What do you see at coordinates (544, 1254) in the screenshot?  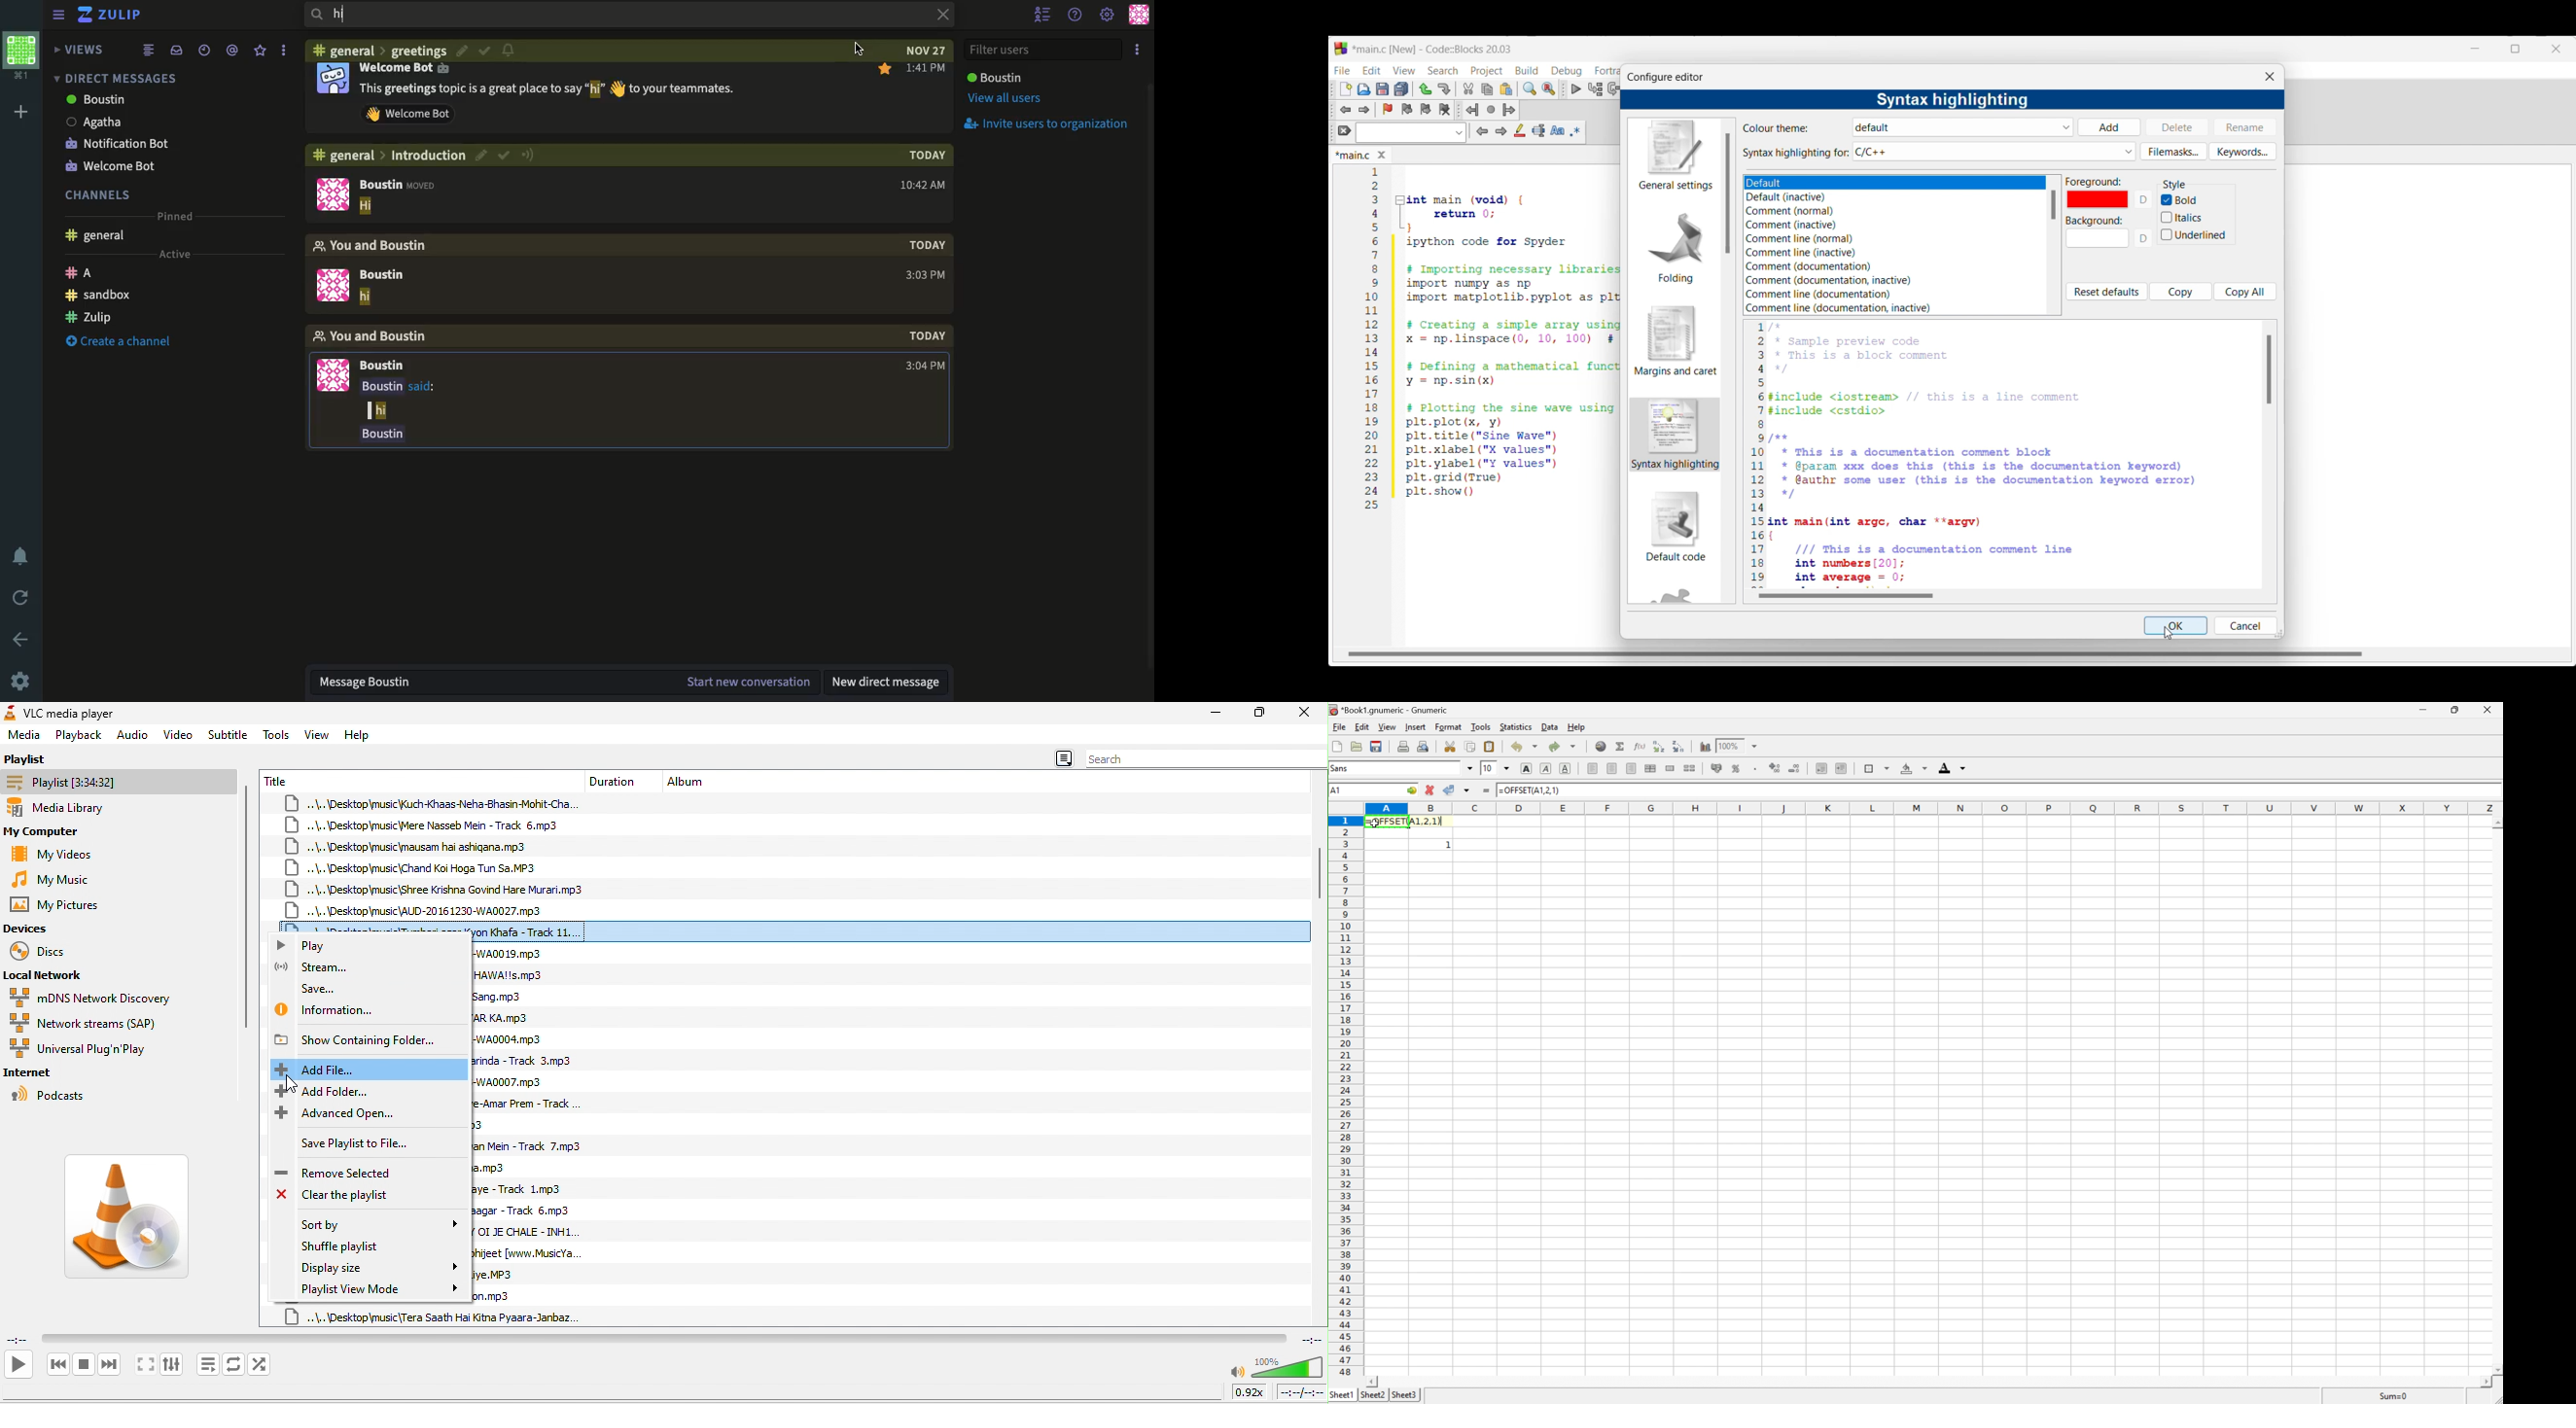 I see `..\..\Desktopmusic\dil chura liya-Abhijeet [www.MusicYa.` at bounding box center [544, 1254].